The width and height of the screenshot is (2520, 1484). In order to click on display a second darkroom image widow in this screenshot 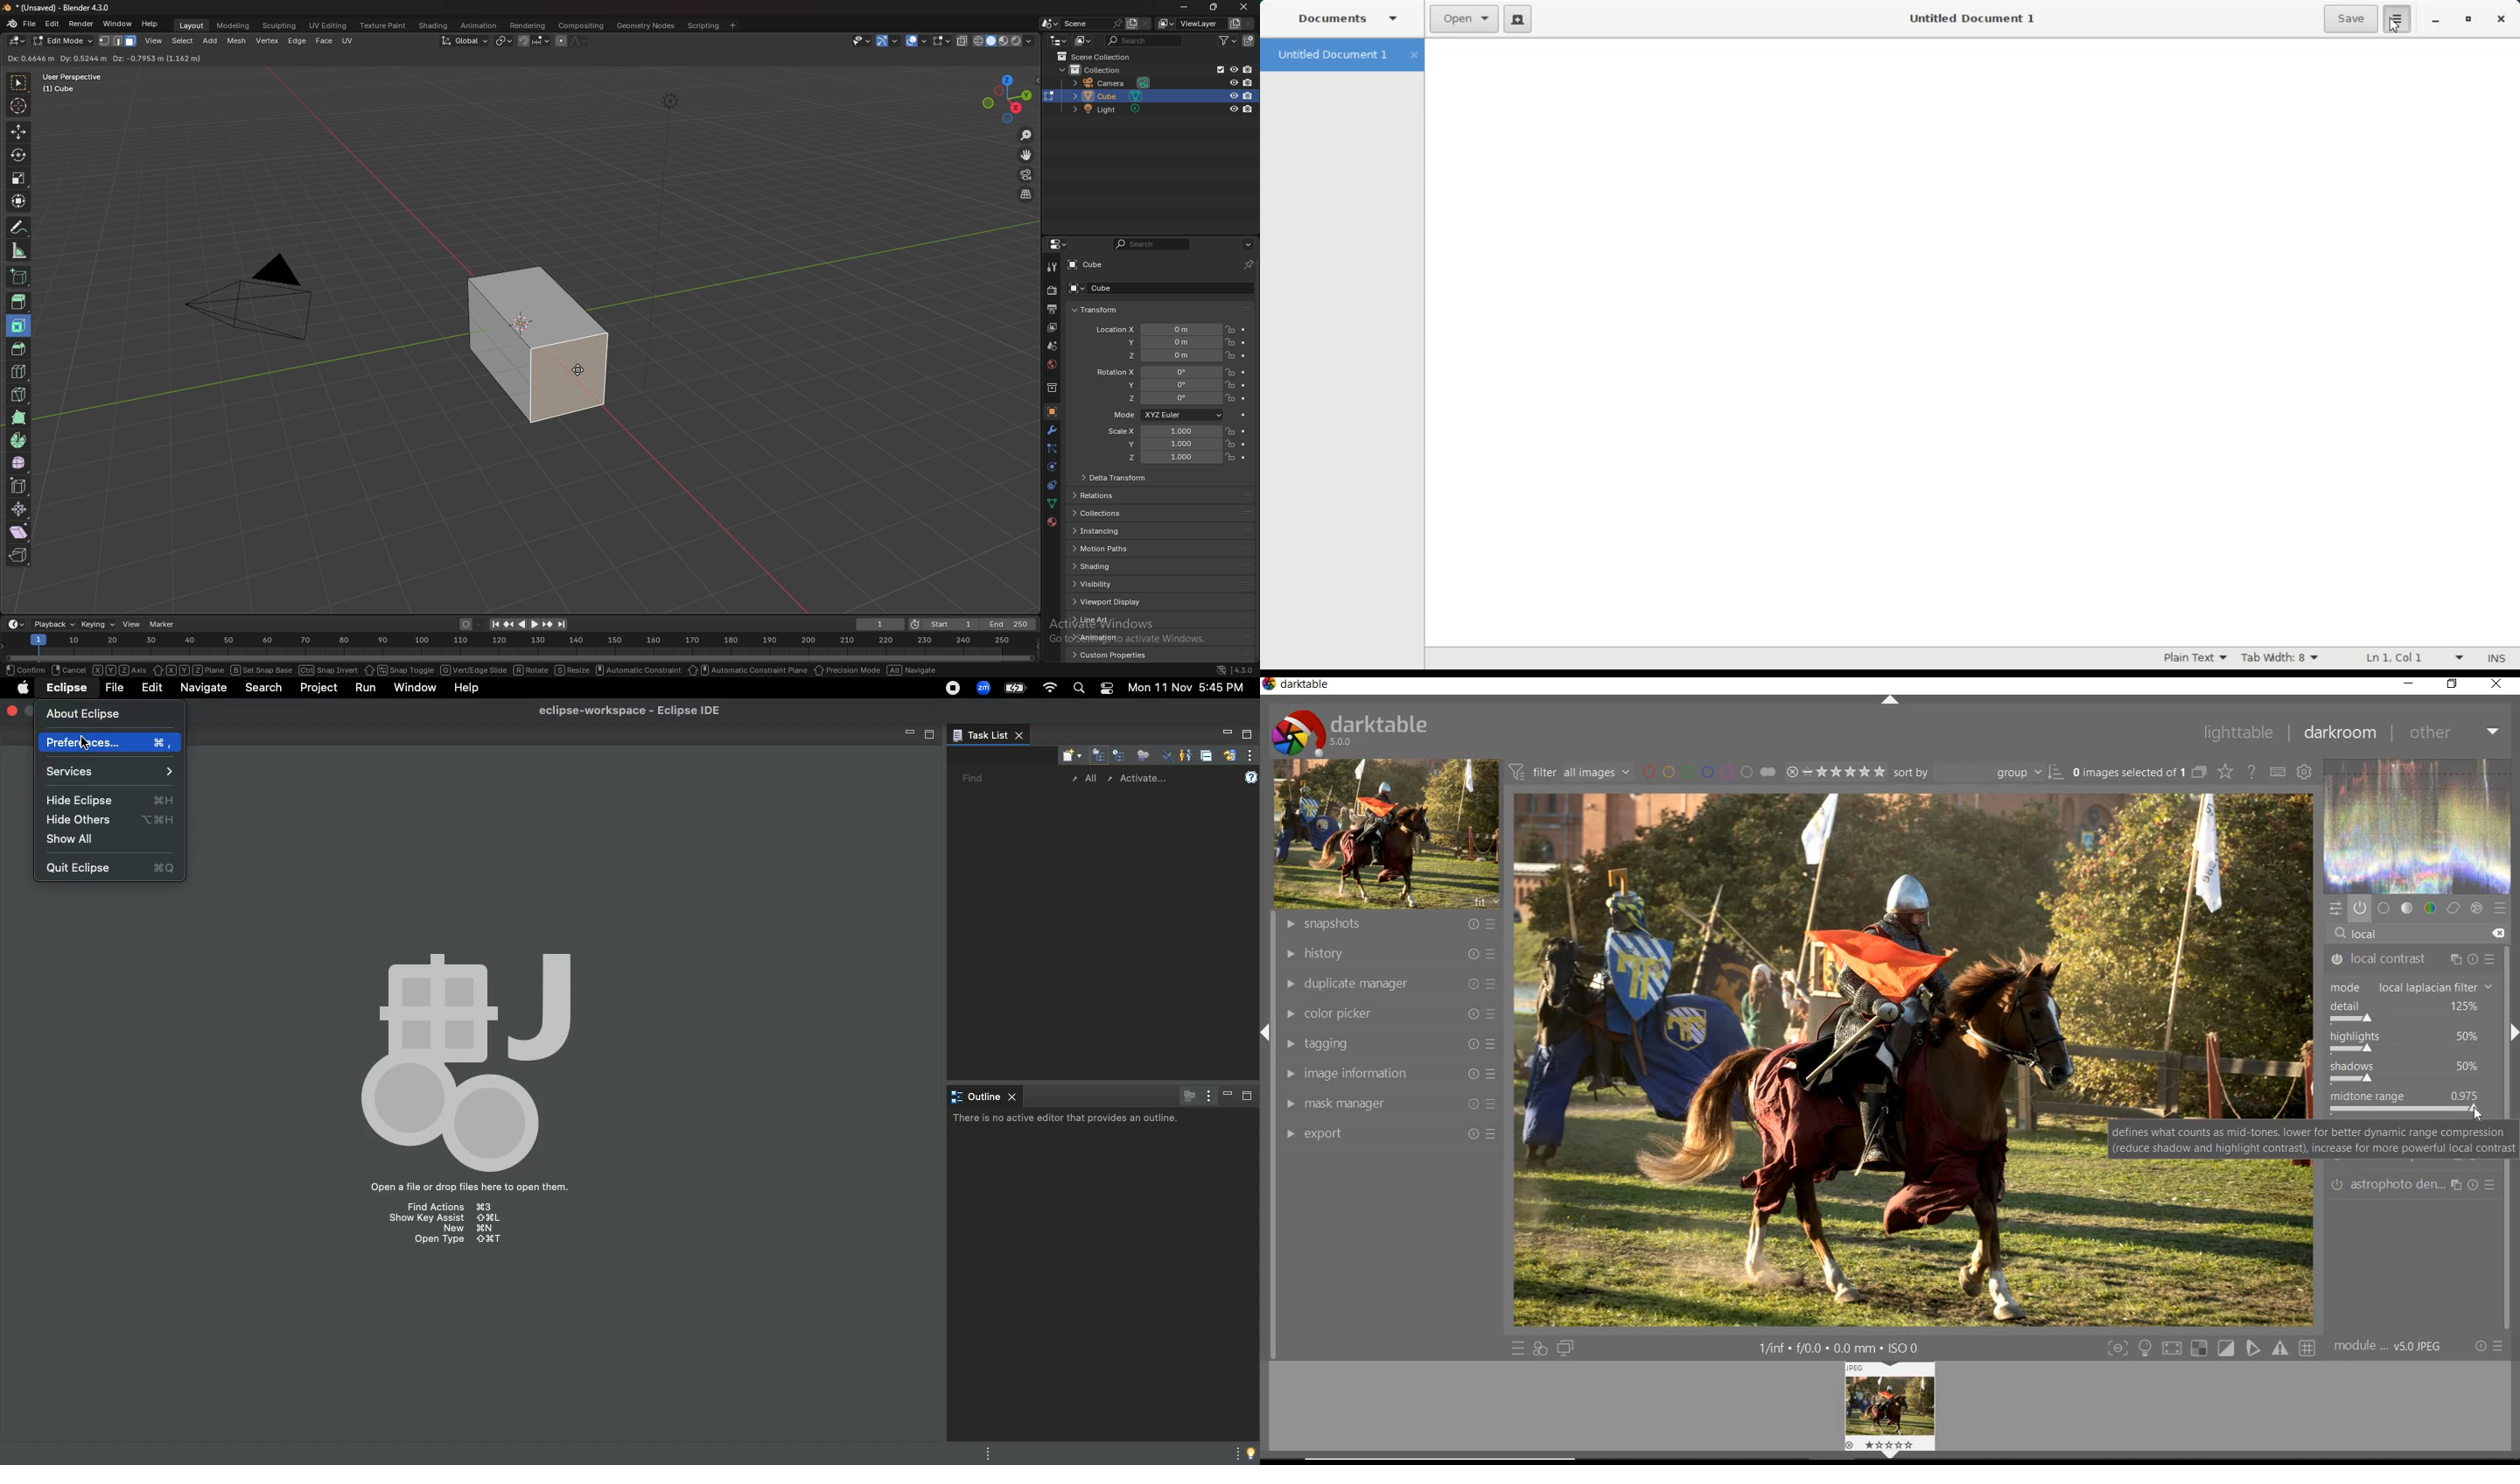, I will do `click(1567, 1349)`.